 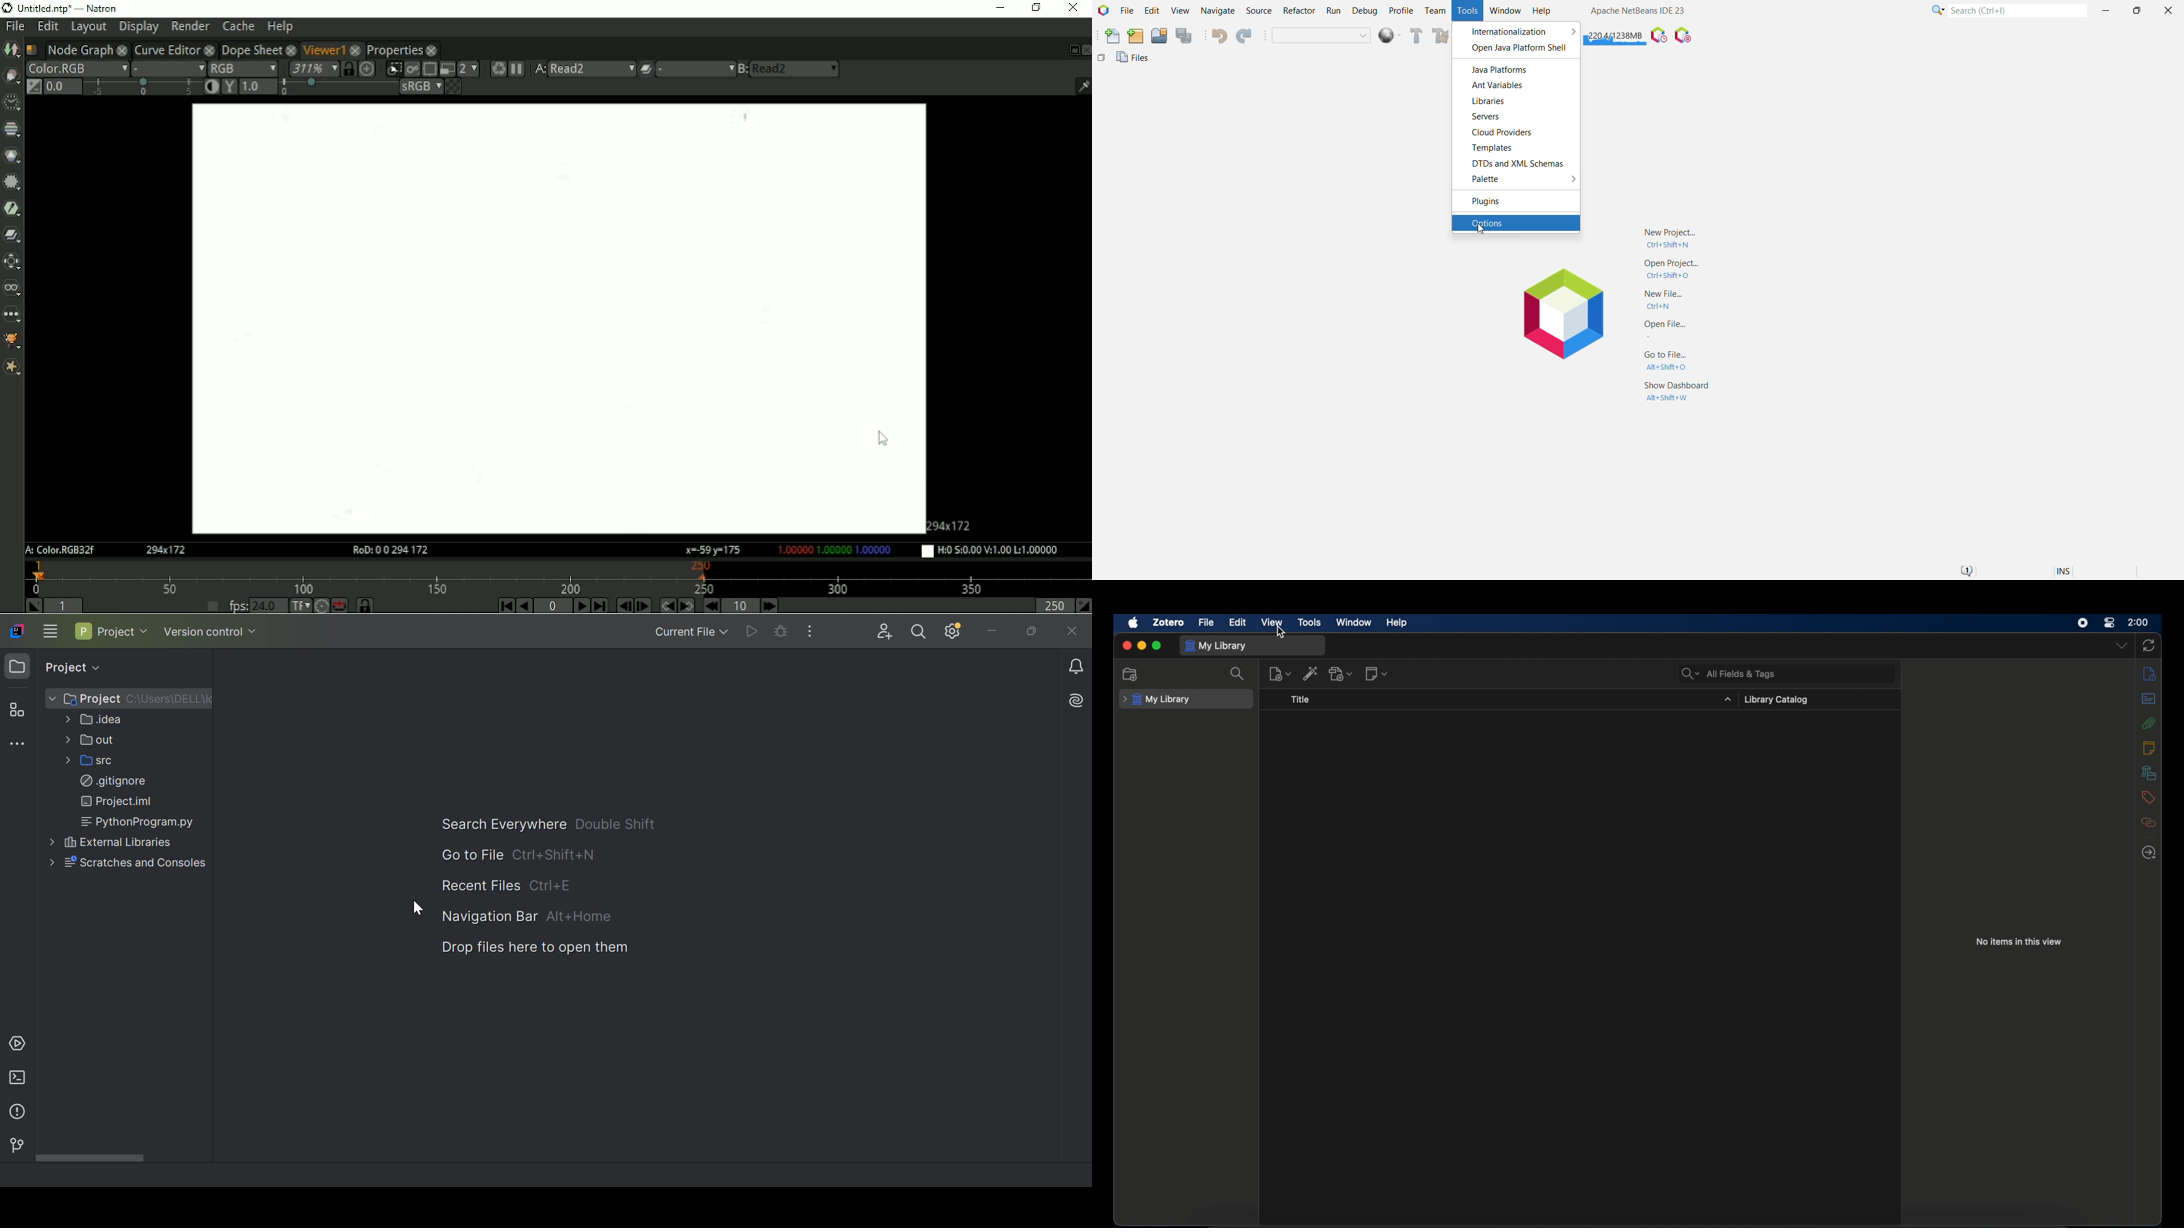 I want to click on Alpha channel, so click(x=169, y=68).